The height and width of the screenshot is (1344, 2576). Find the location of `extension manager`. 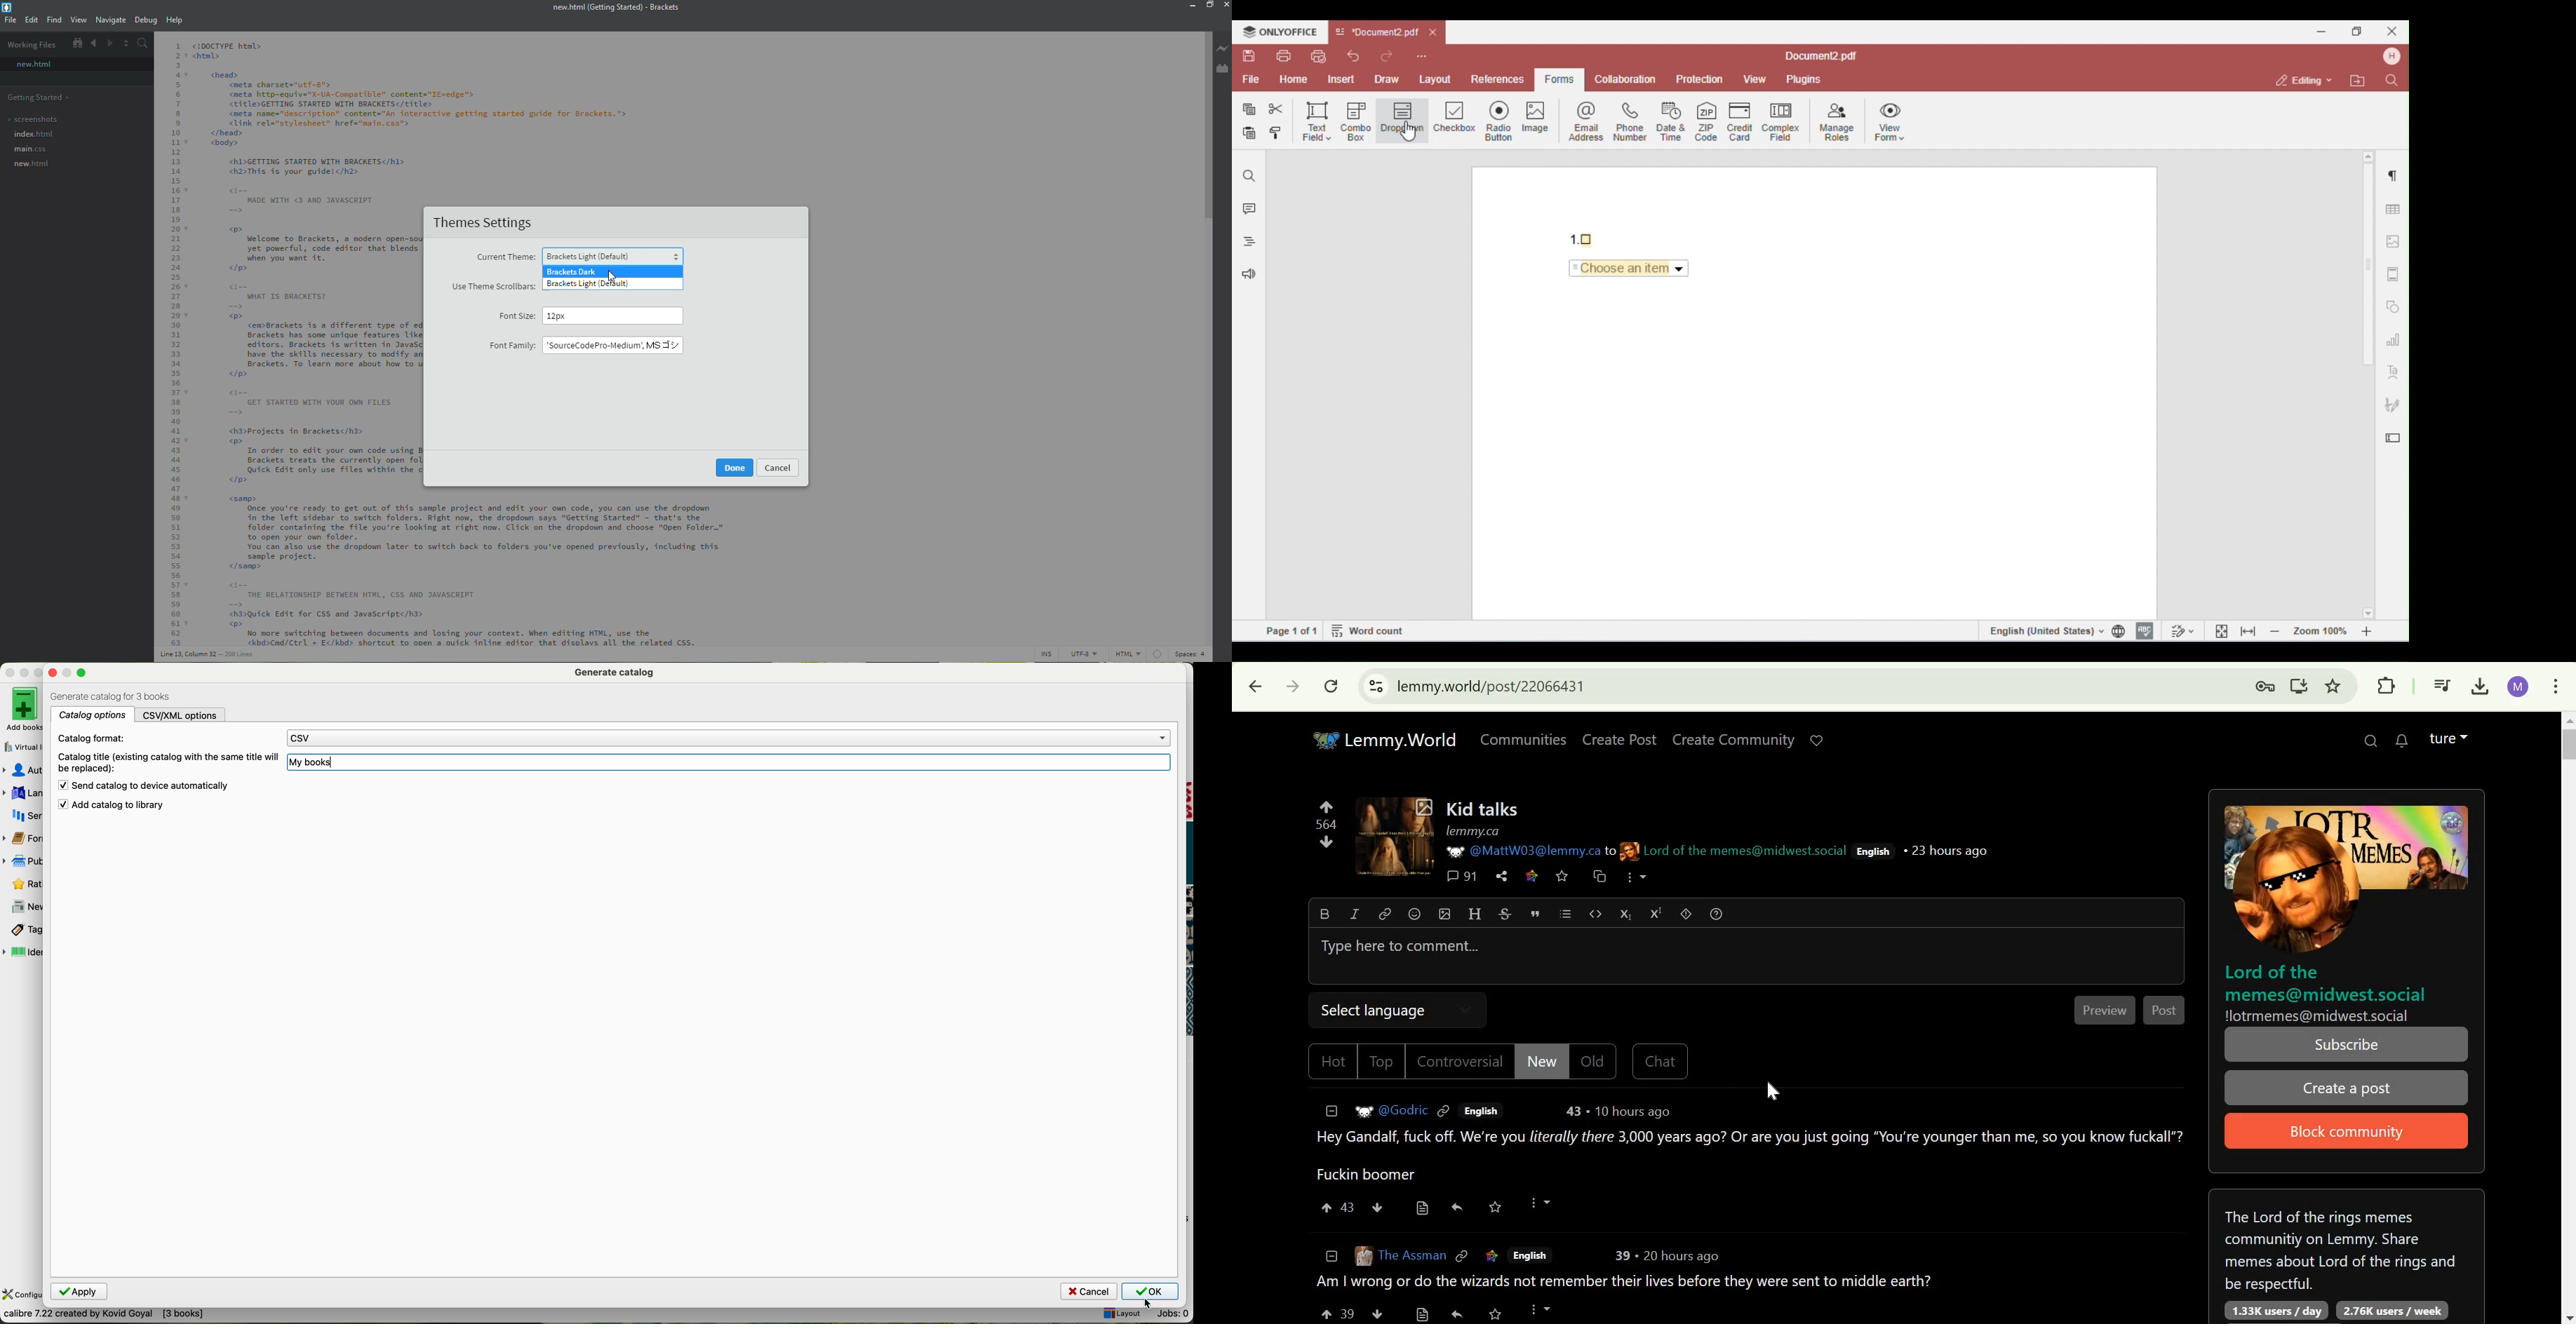

extension manager is located at coordinates (1222, 69).